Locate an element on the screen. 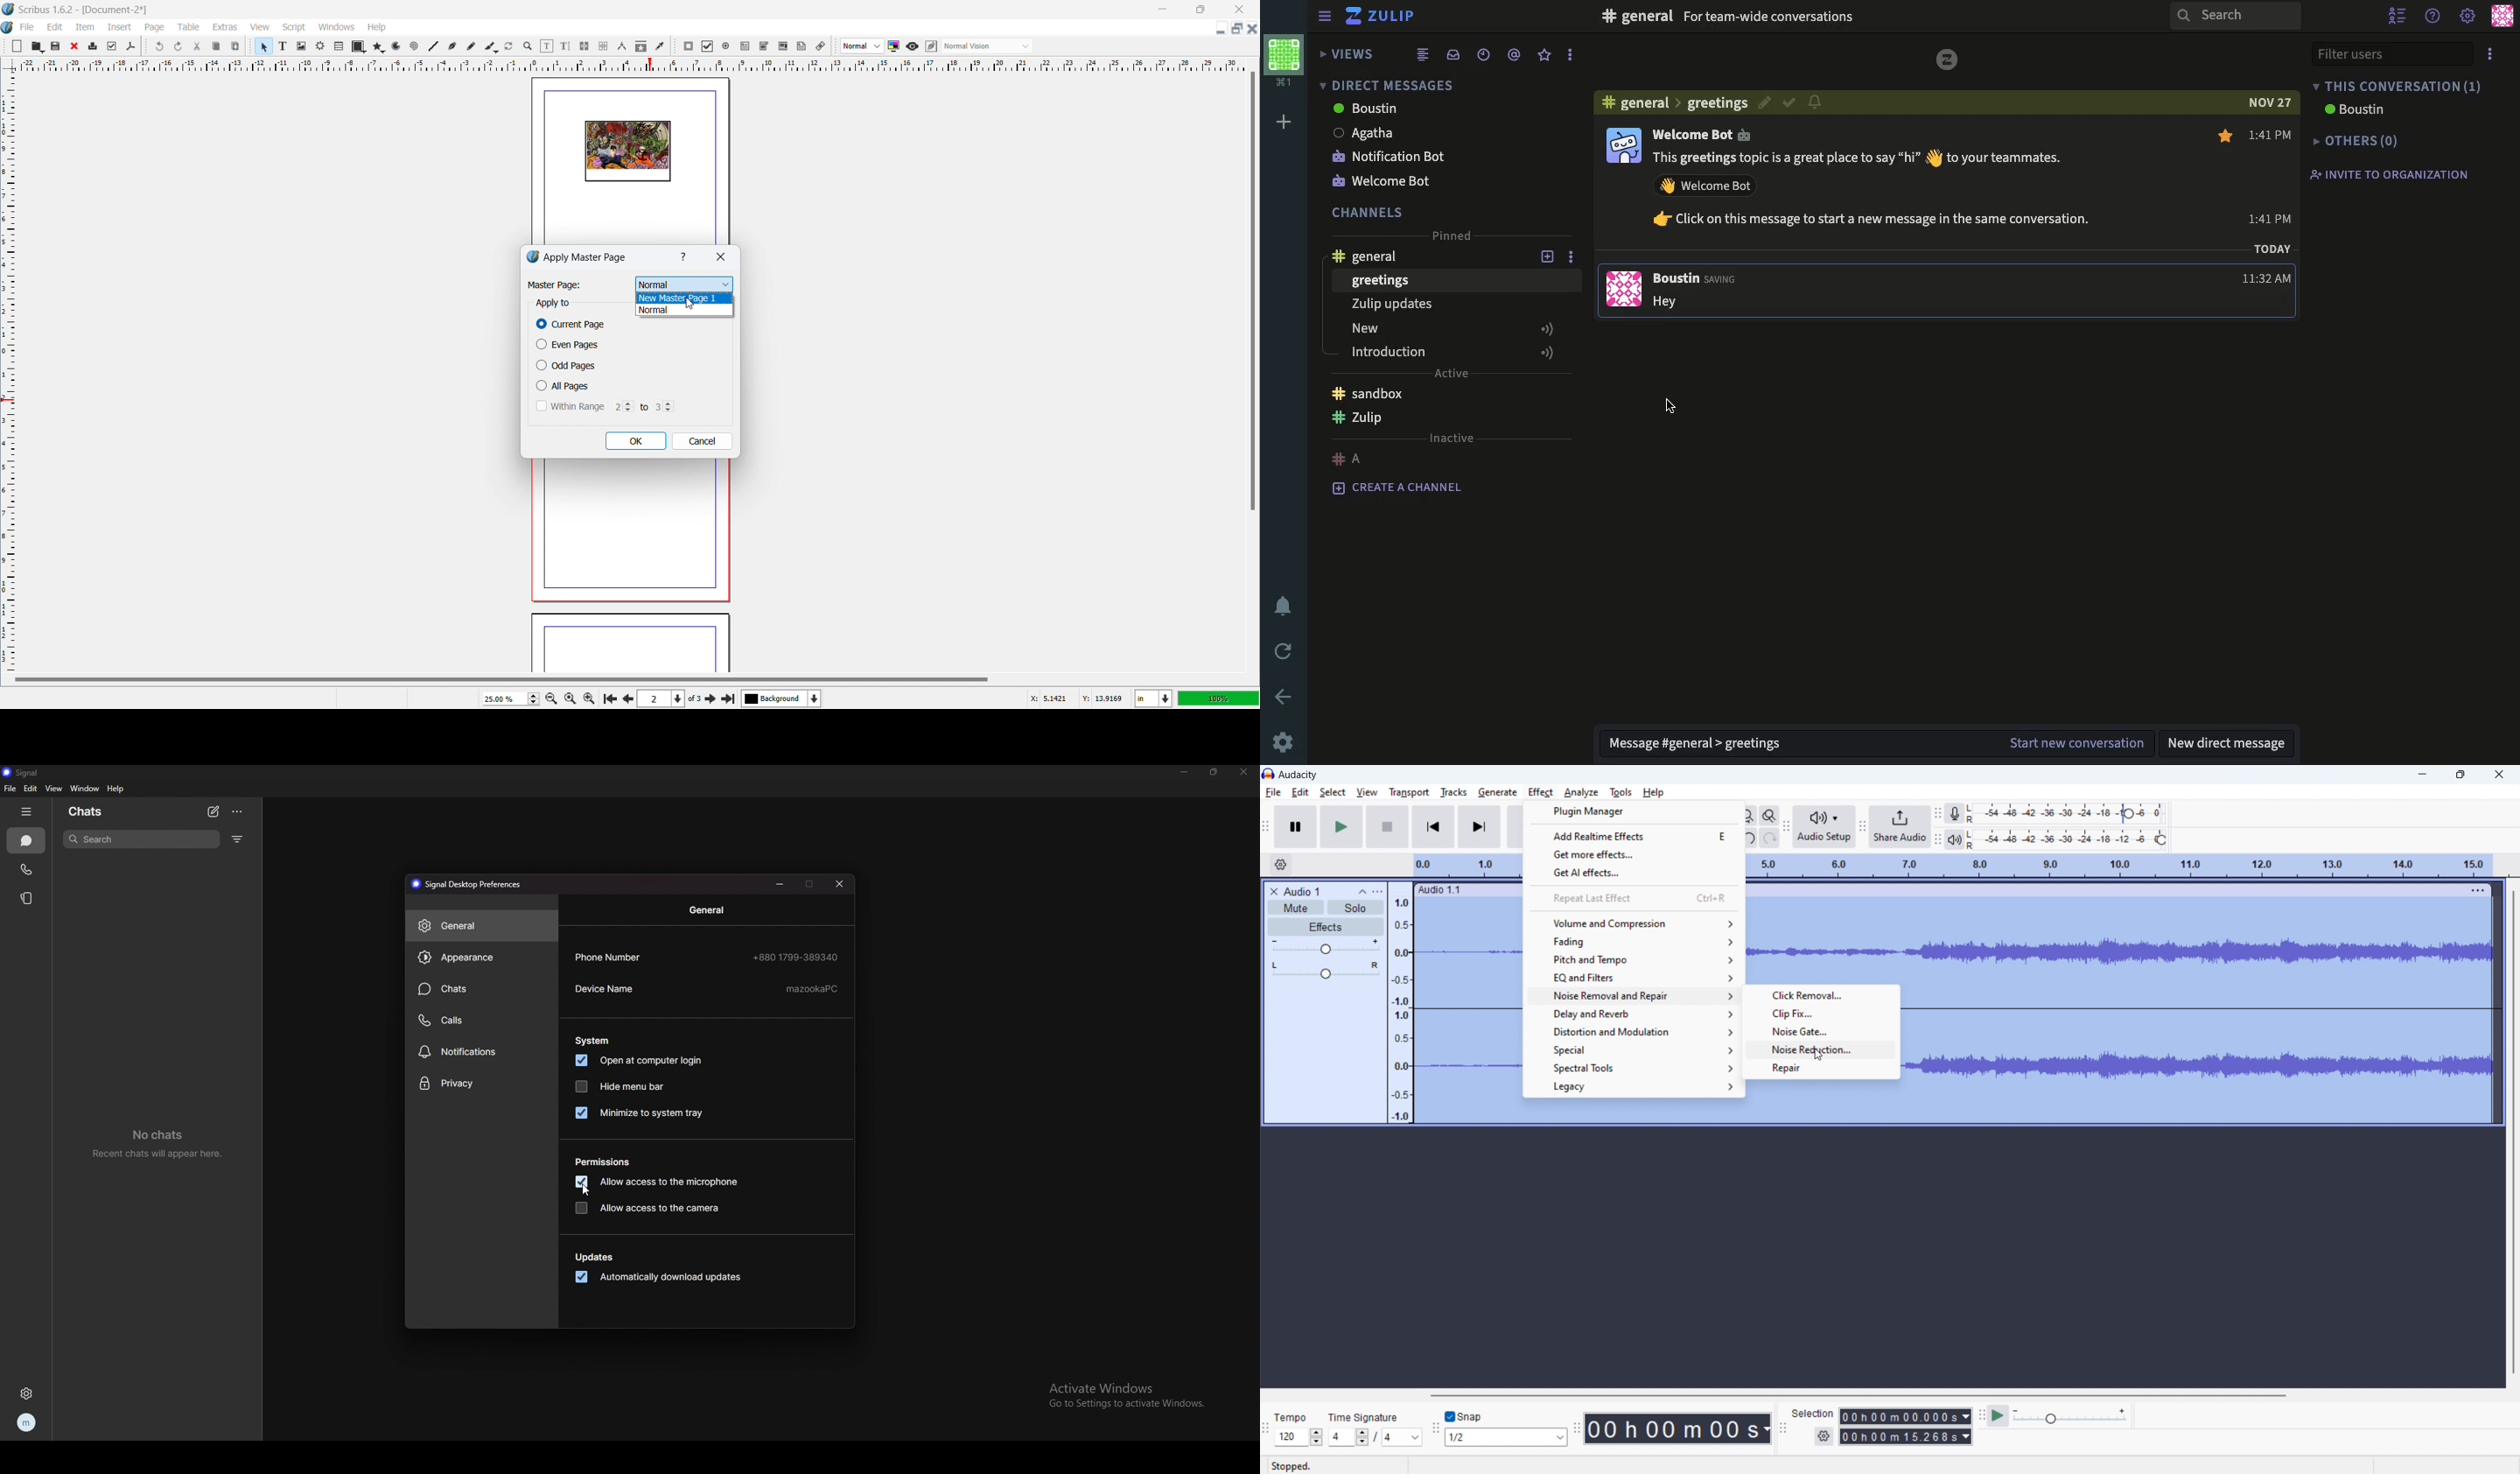  table is located at coordinates (189, 27).